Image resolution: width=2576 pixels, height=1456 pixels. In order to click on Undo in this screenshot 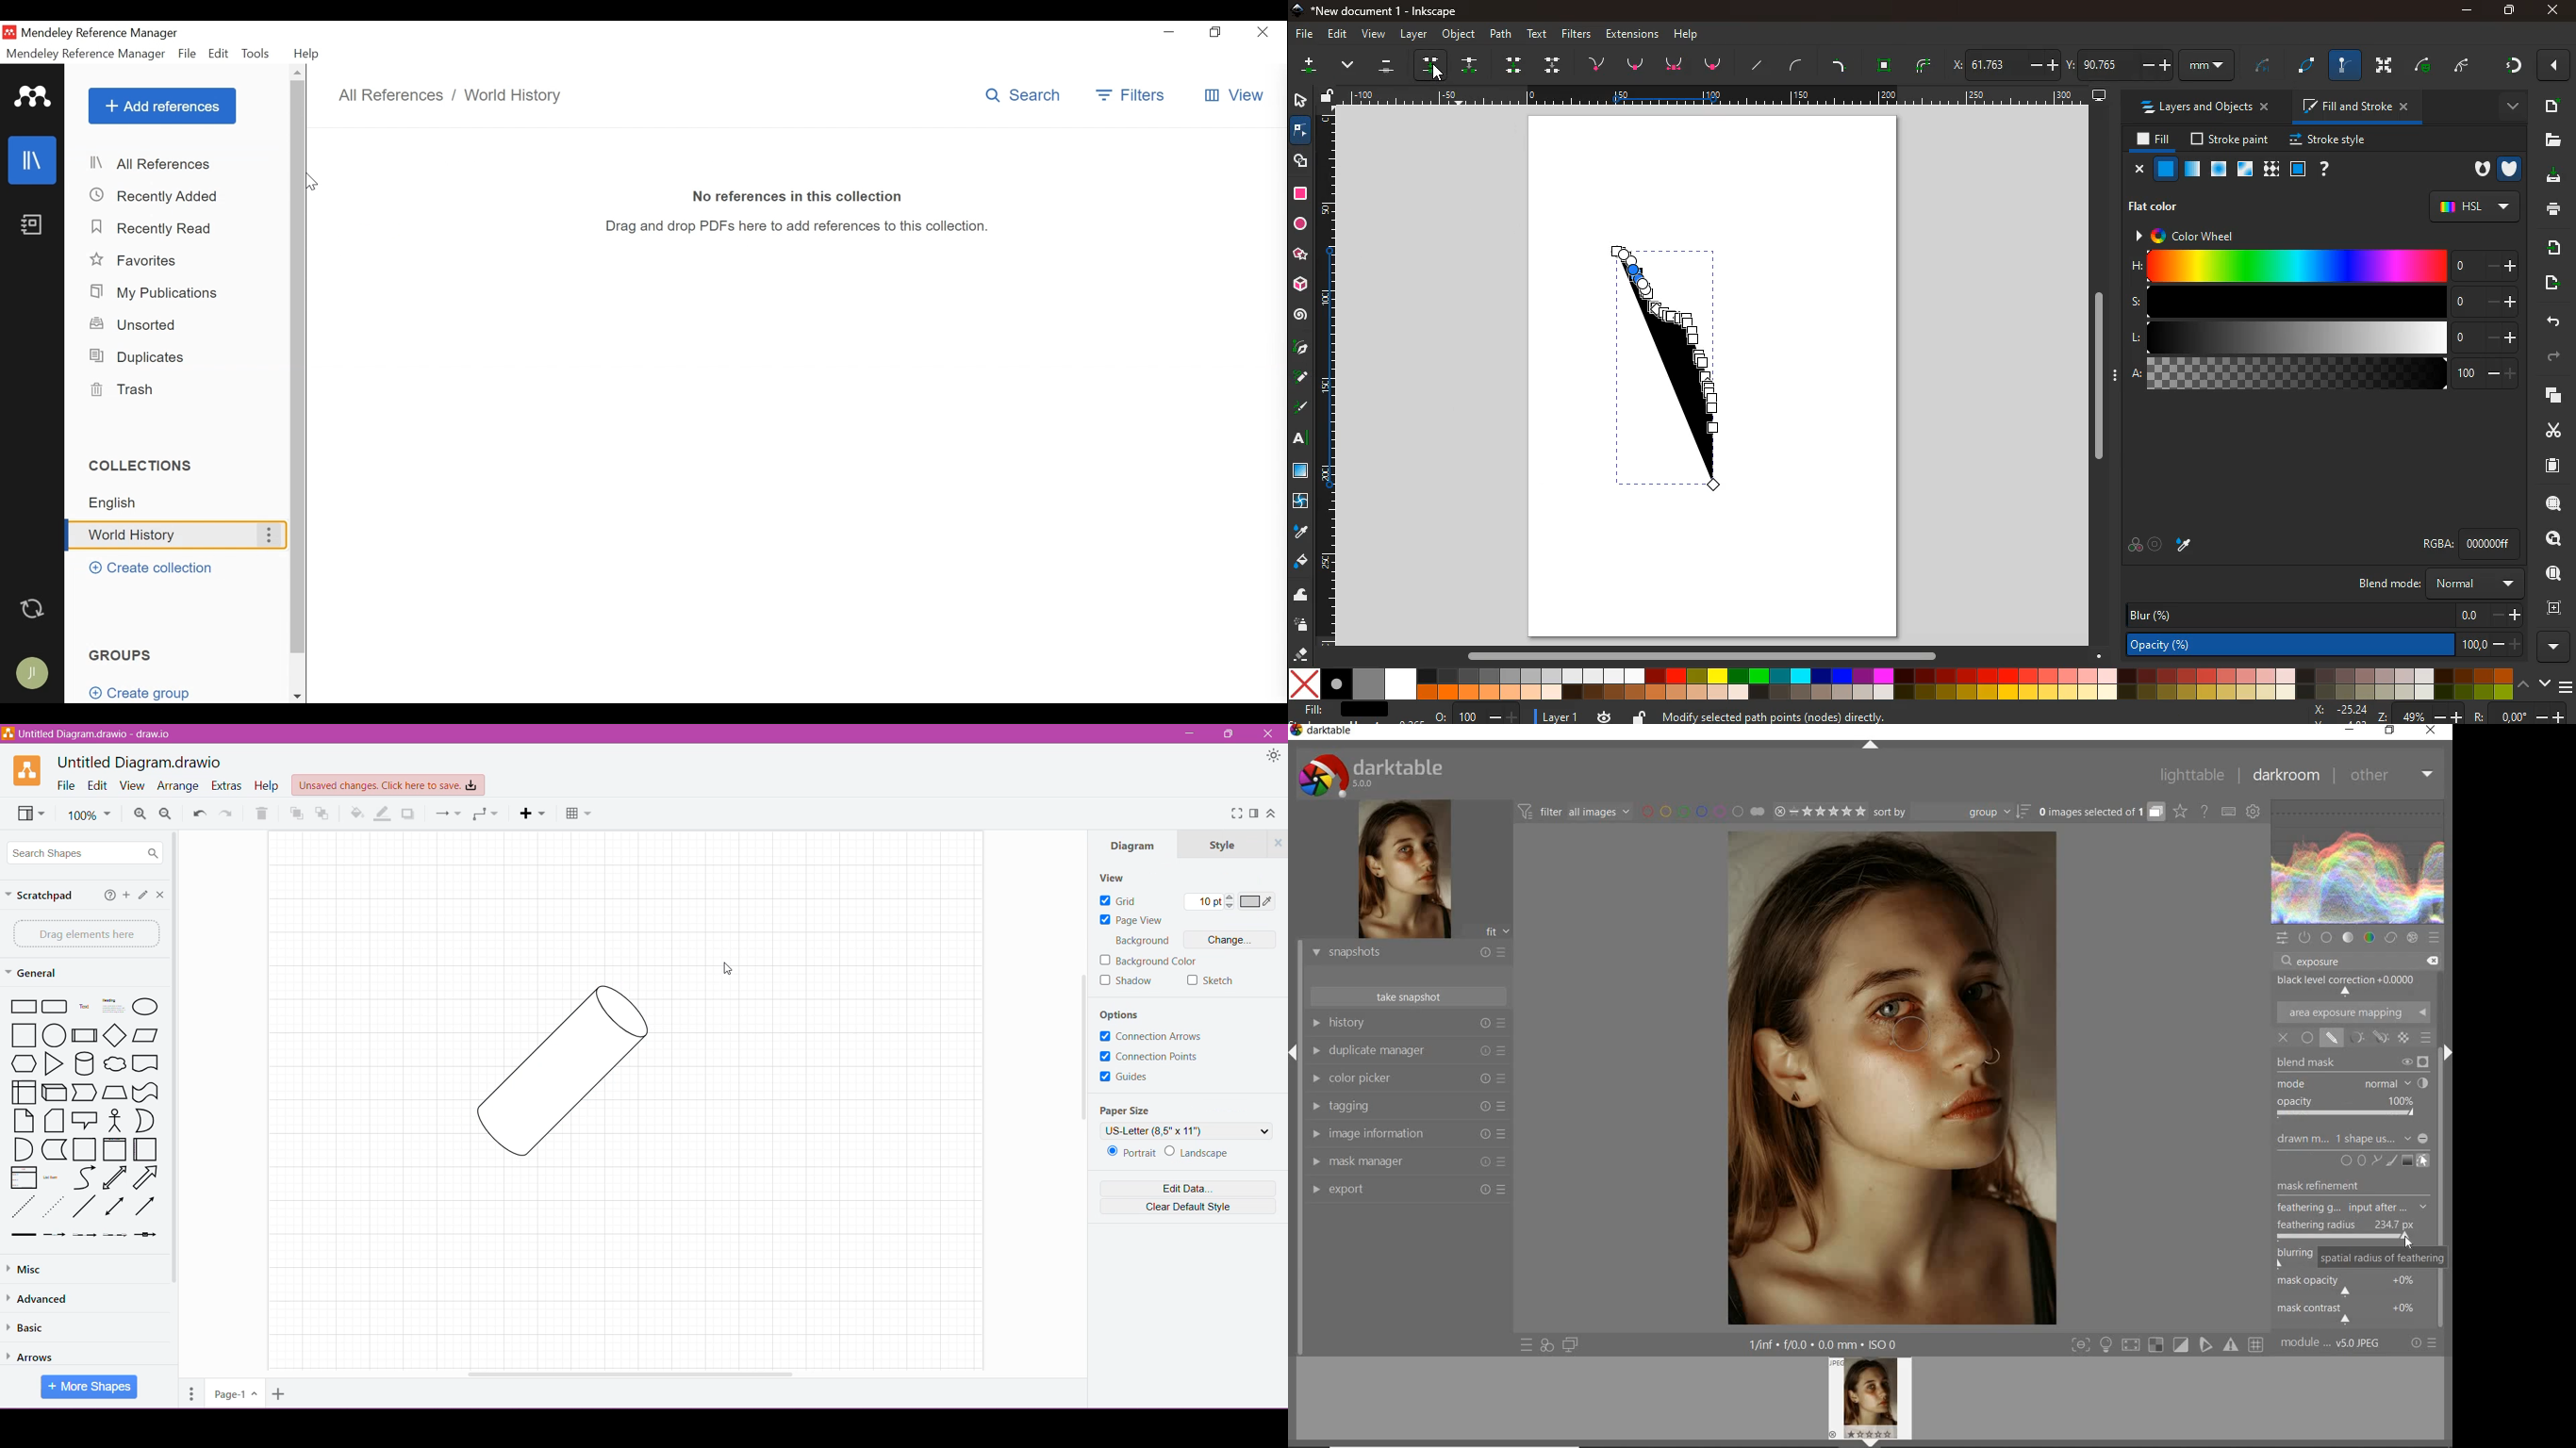, I will do `click(198, 813)`.